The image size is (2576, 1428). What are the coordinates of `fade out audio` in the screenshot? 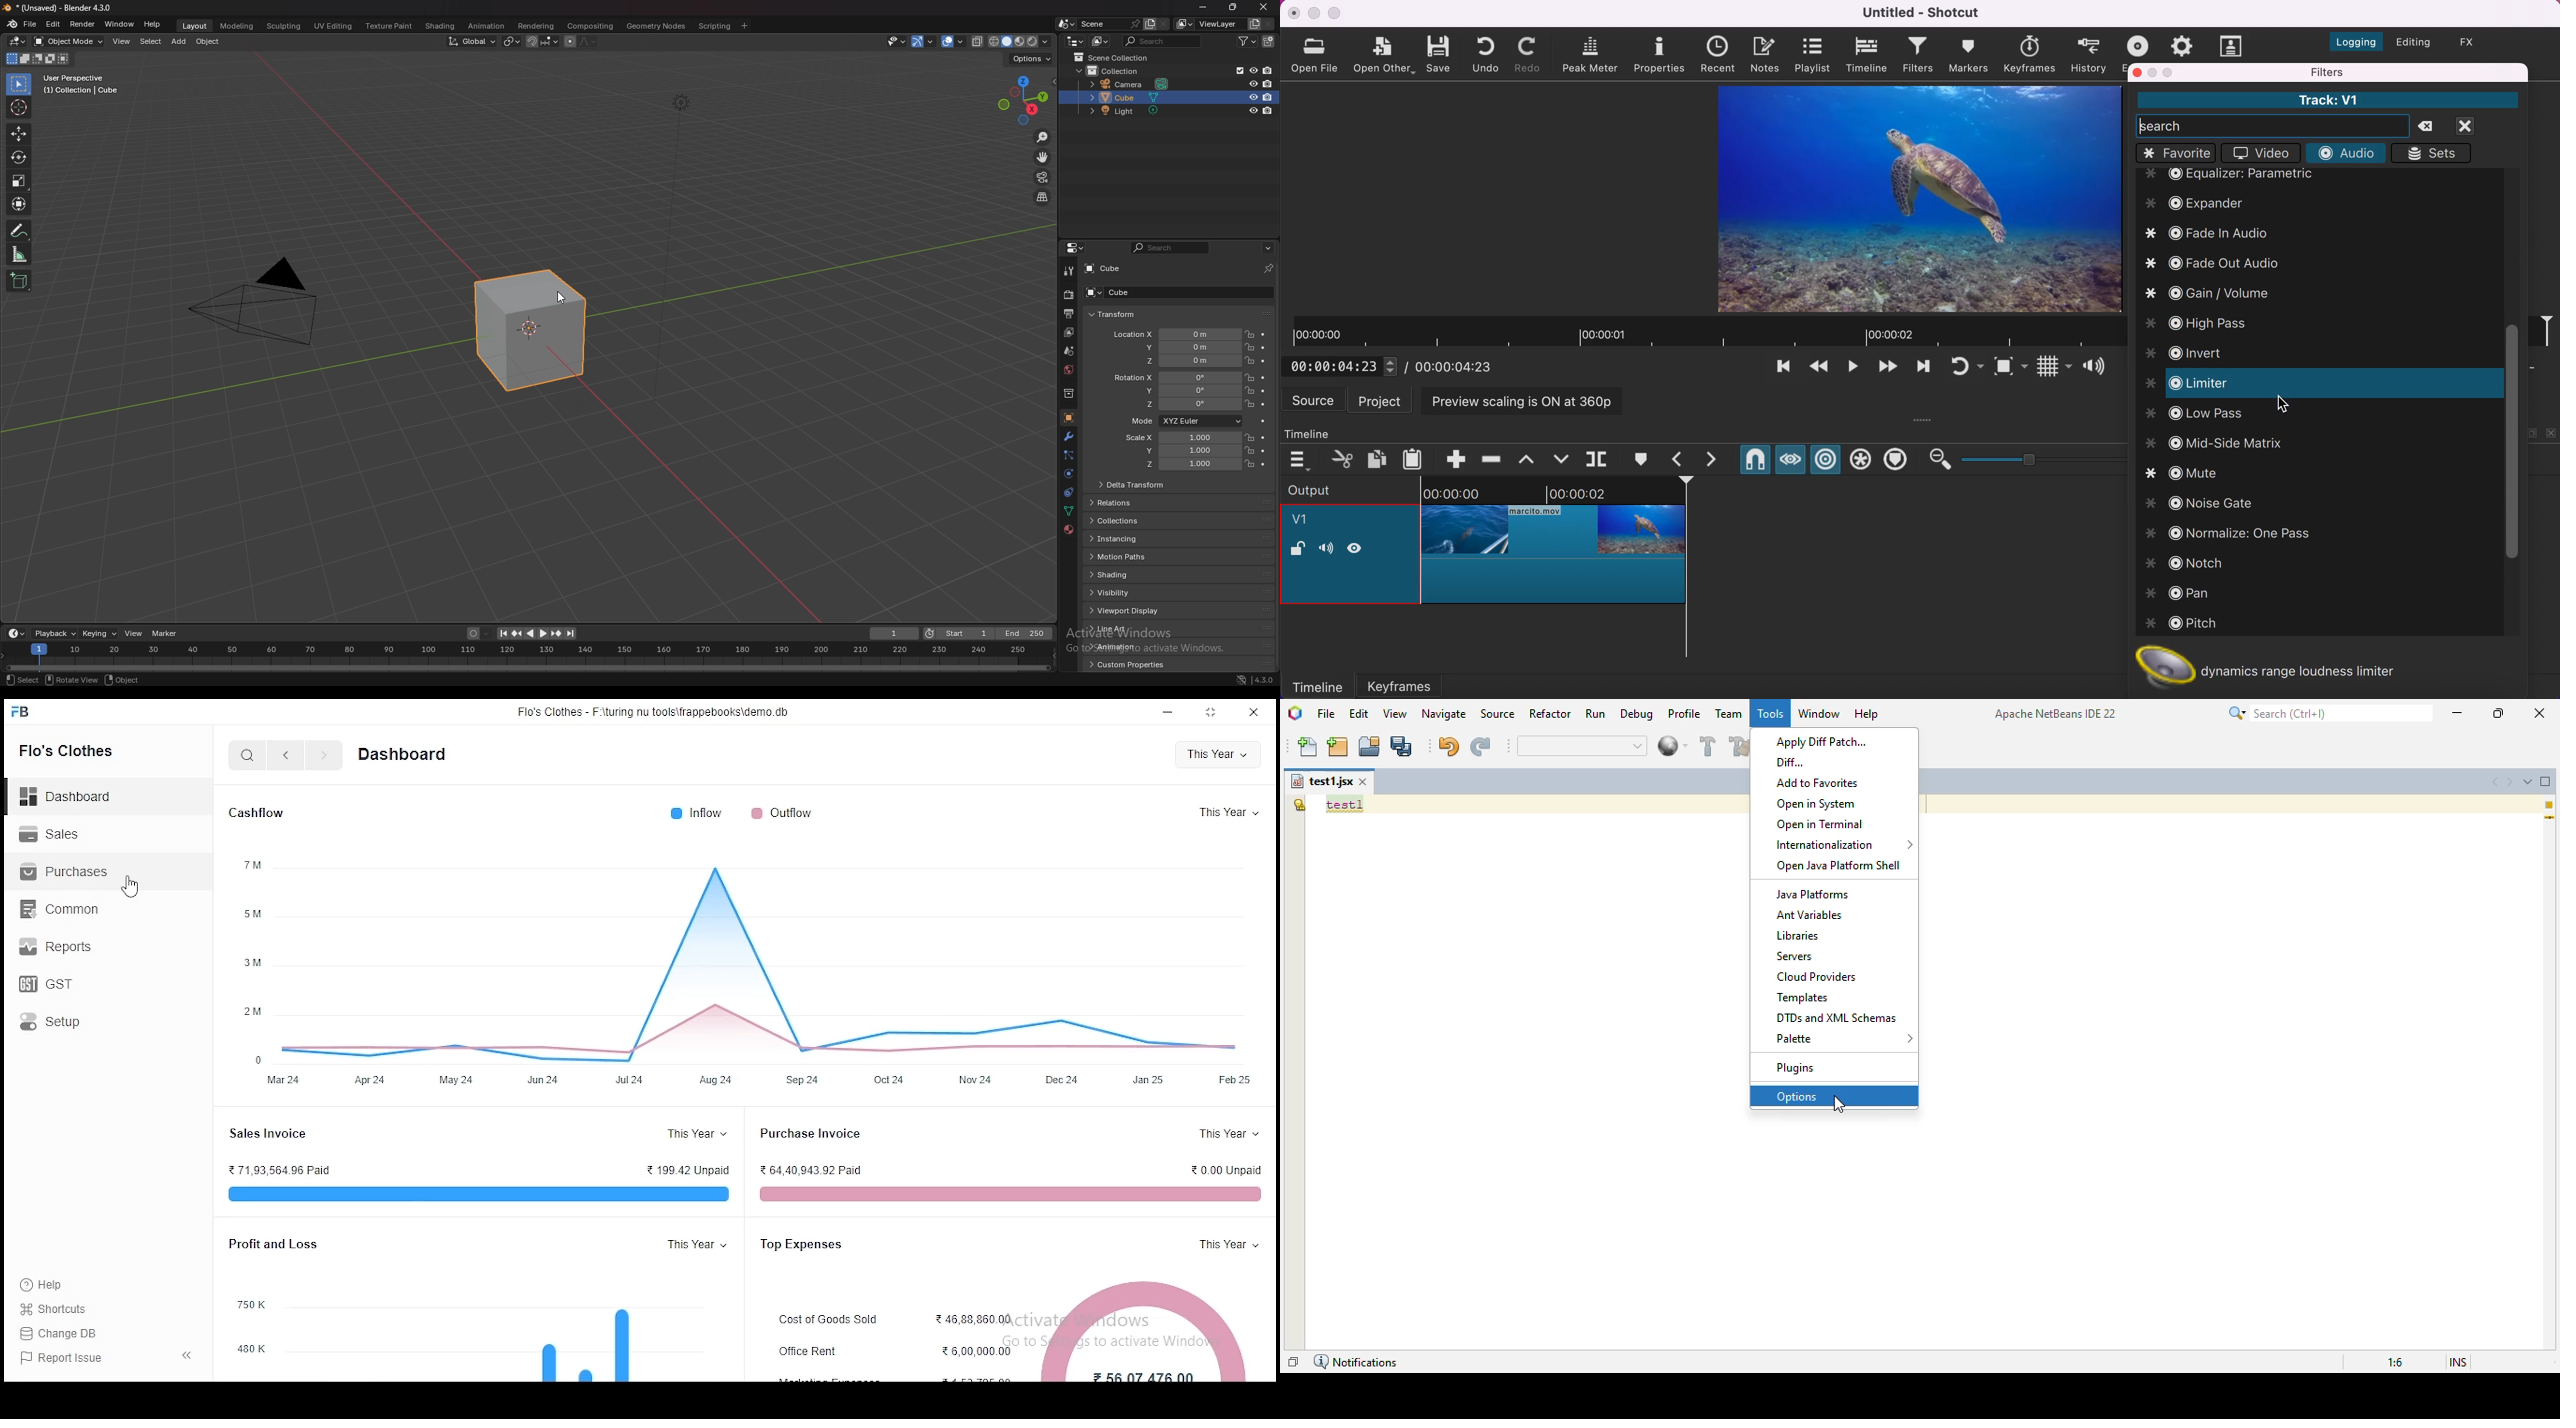 It's located at (2222, 261).